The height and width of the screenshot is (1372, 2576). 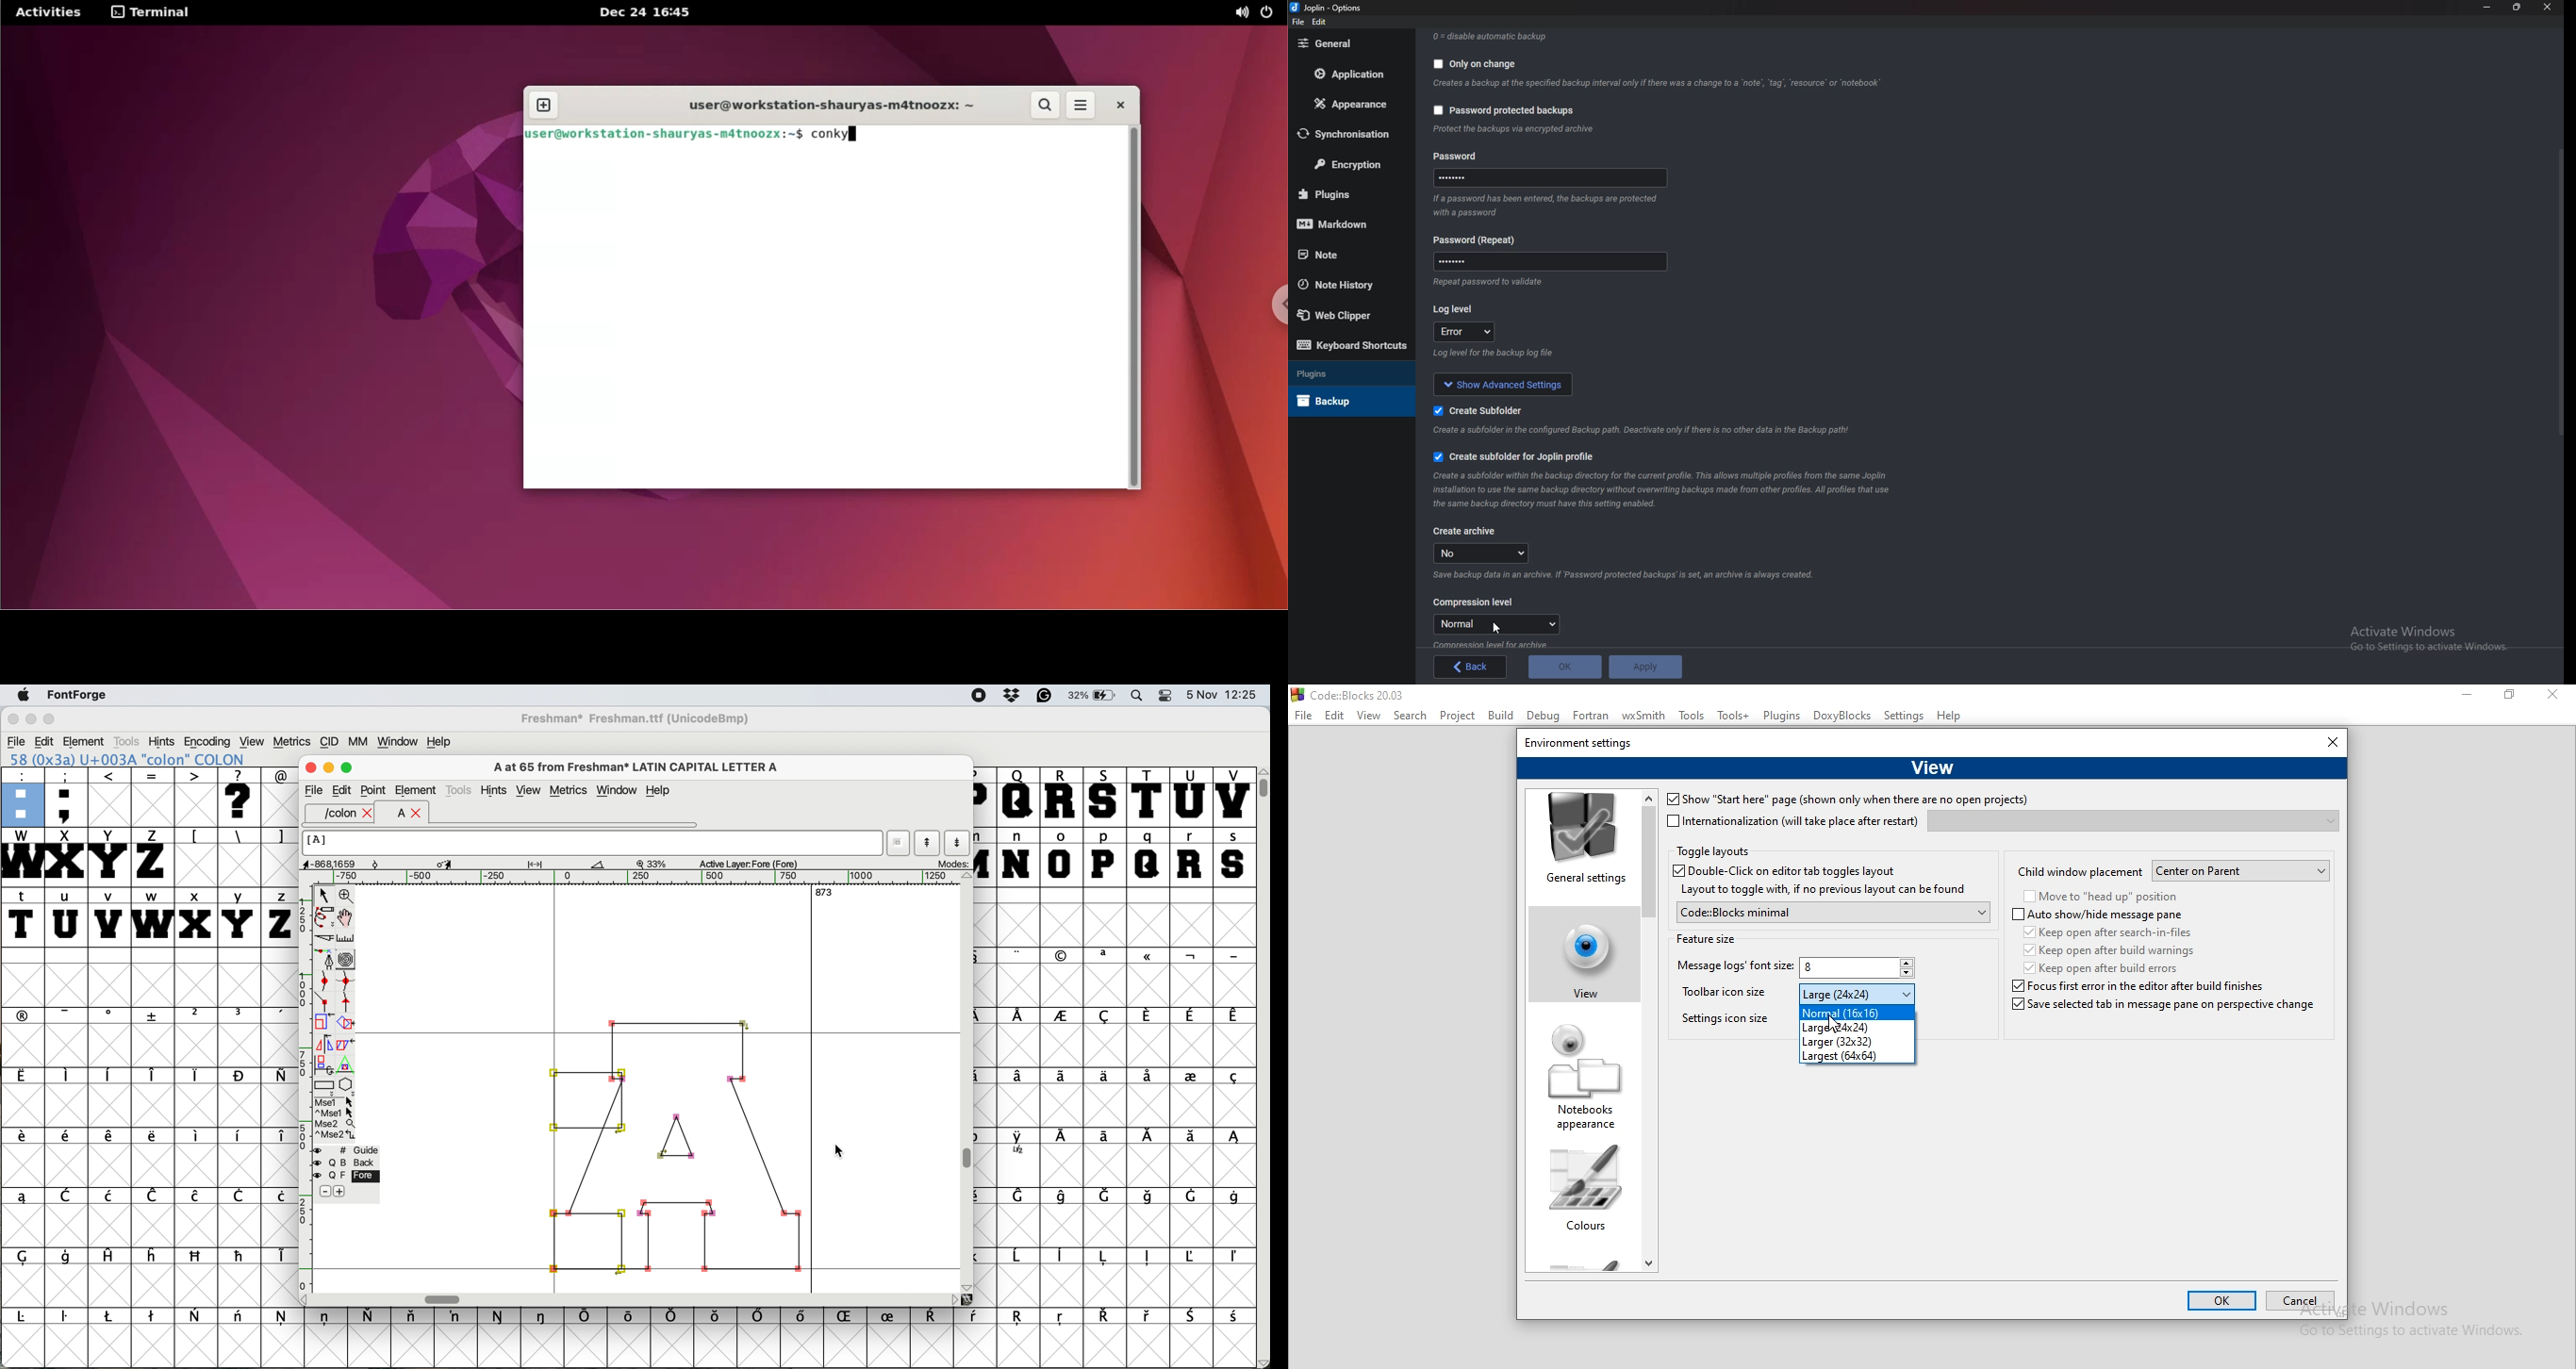 What do you see at coordinates (1018, 797) in the screenshot?
I see `Q` at bounding box center [1018, 797].